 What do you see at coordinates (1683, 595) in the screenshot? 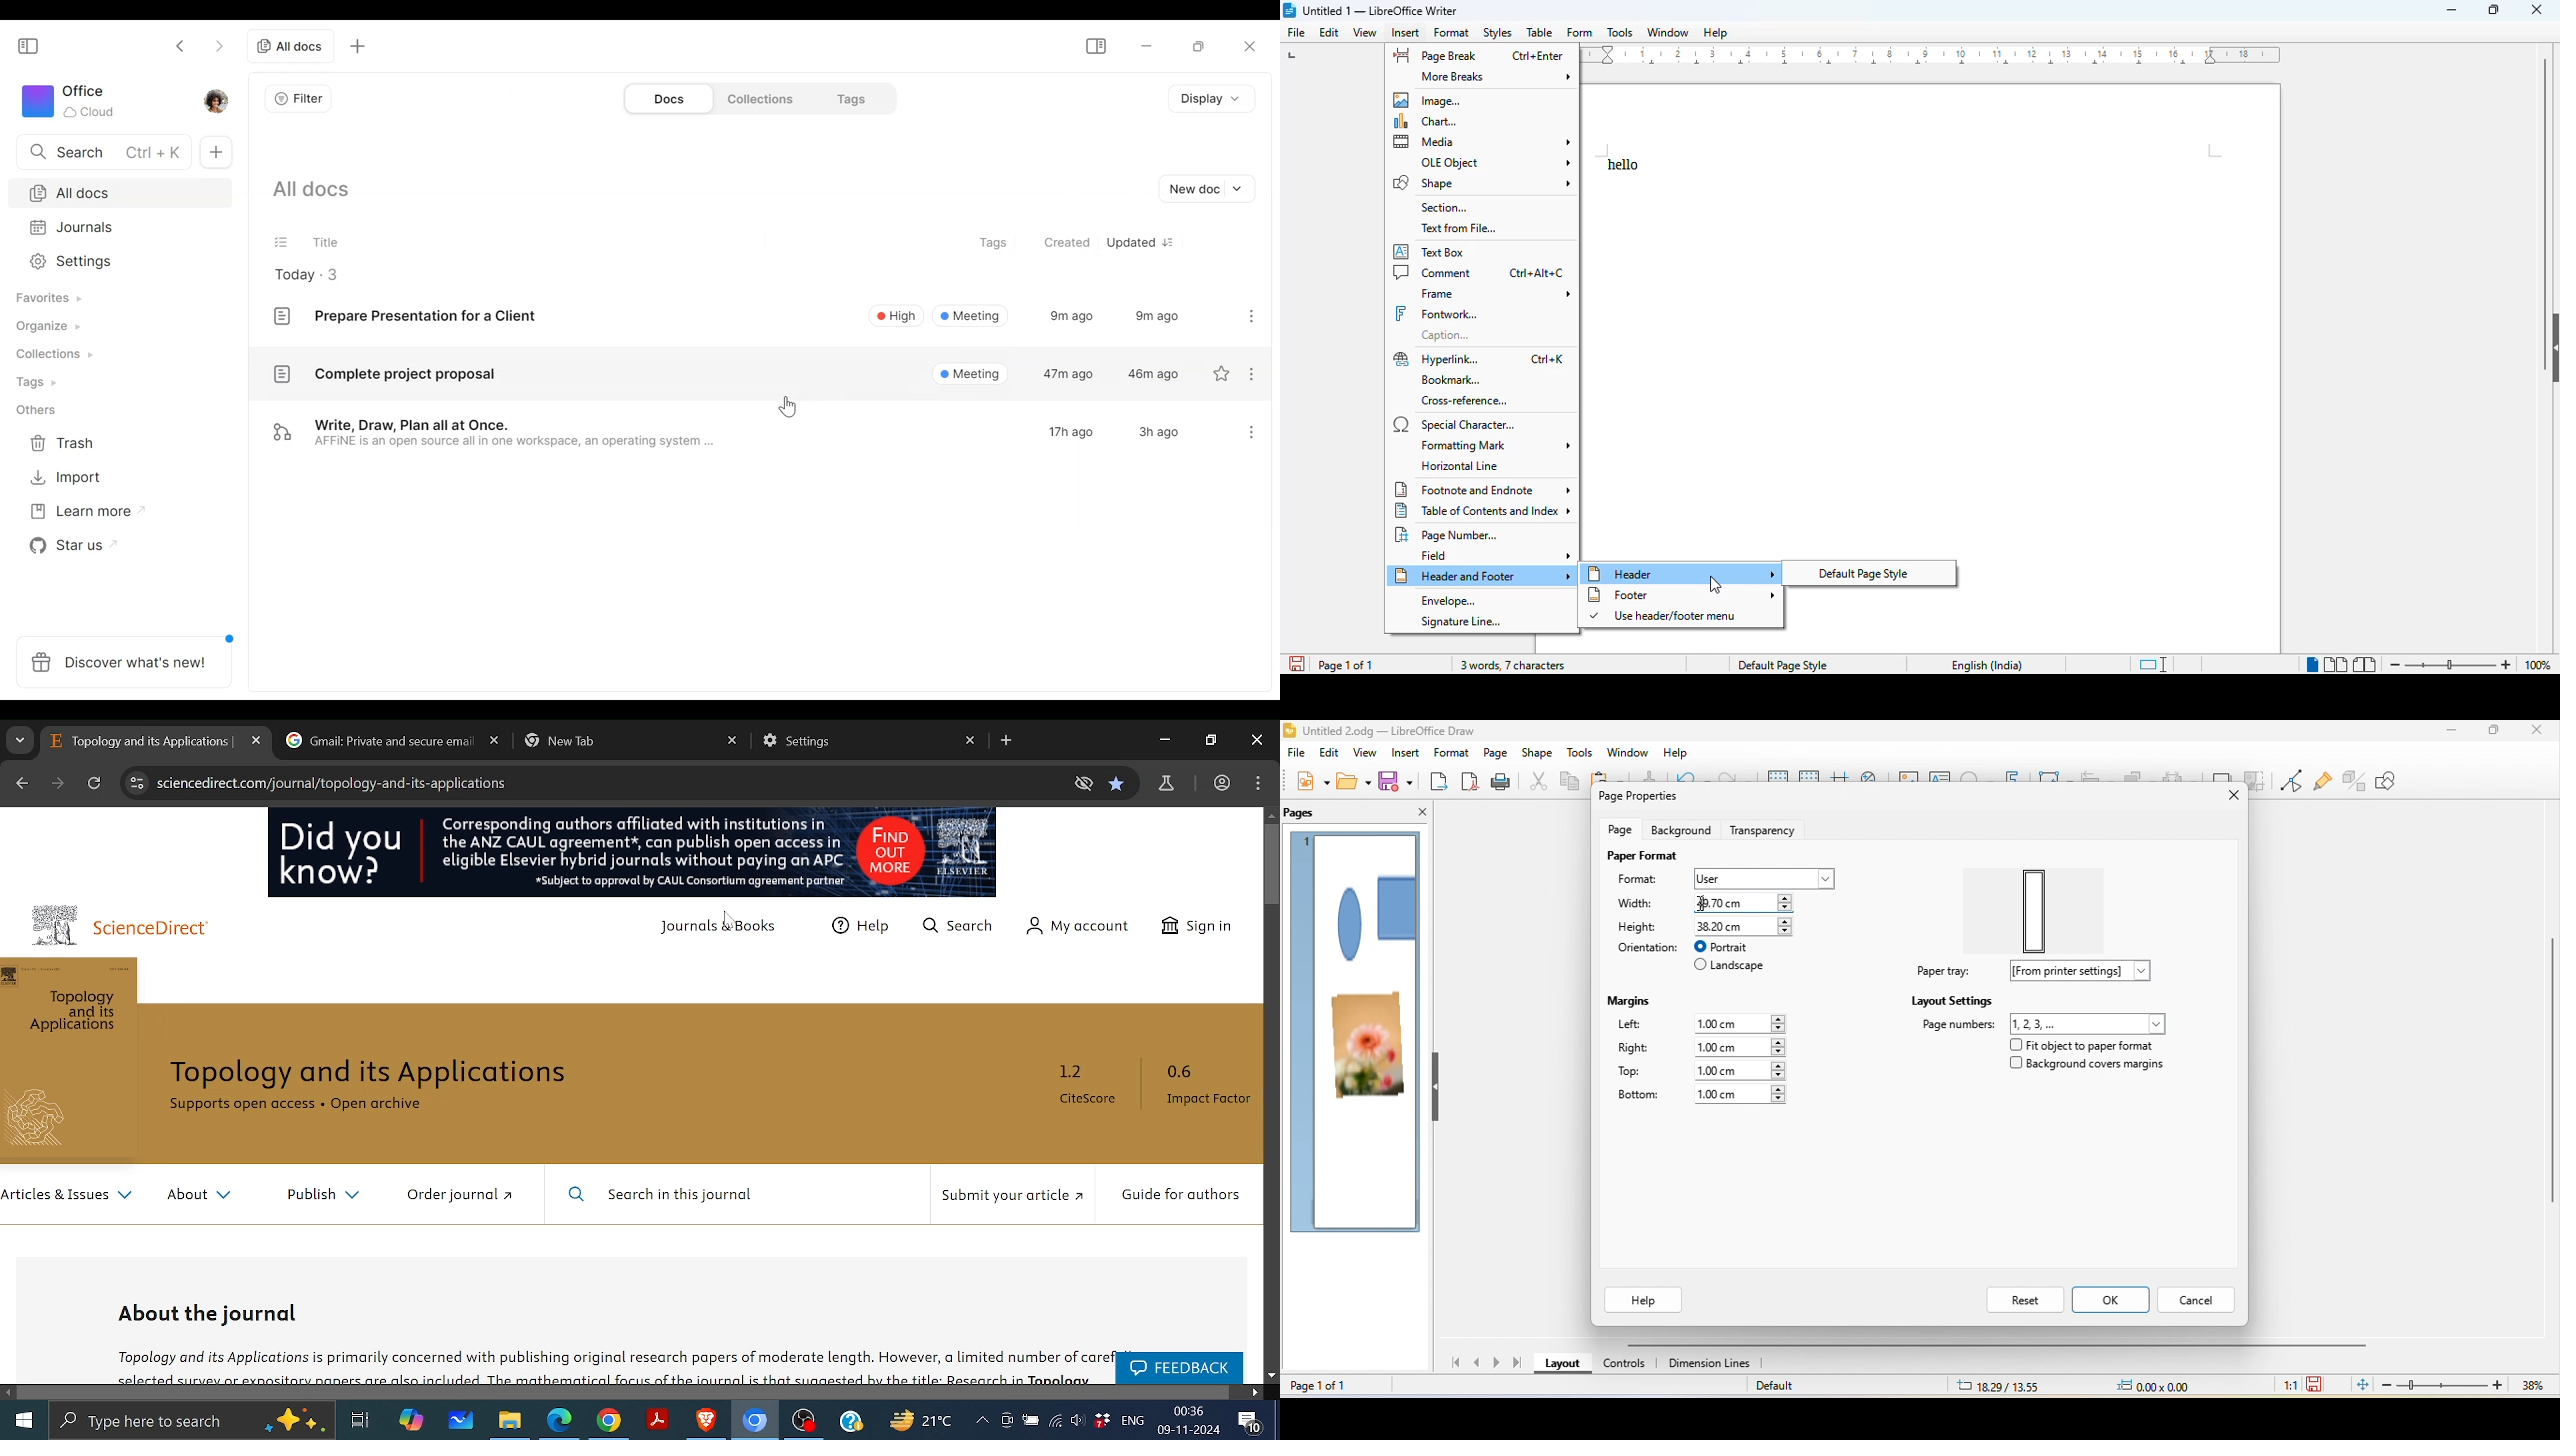
I see `footer` at bounding box center [1683, 595].